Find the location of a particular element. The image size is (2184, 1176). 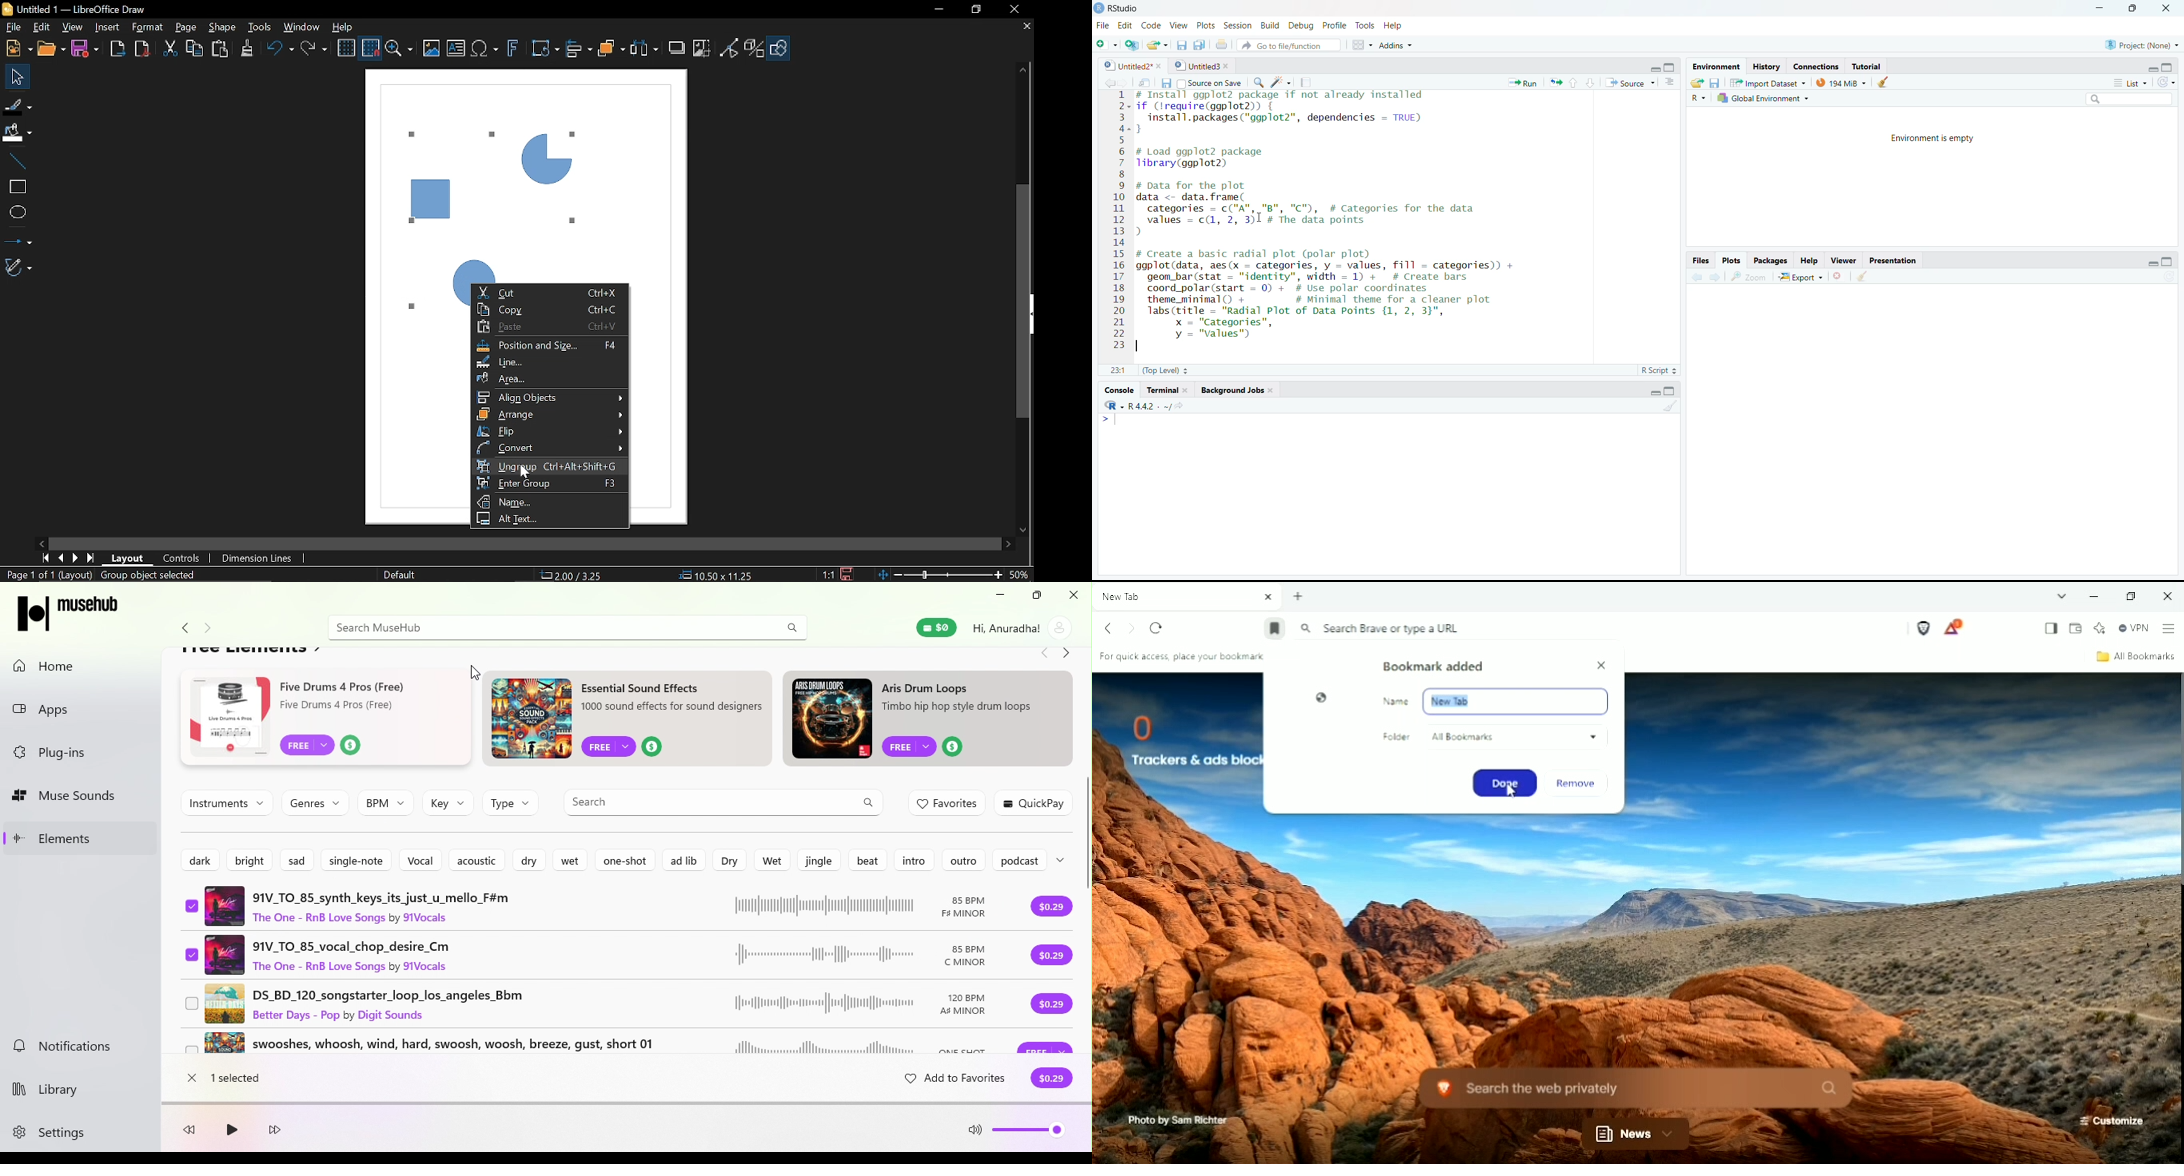

Edit is located at coordinates (1124, 27).